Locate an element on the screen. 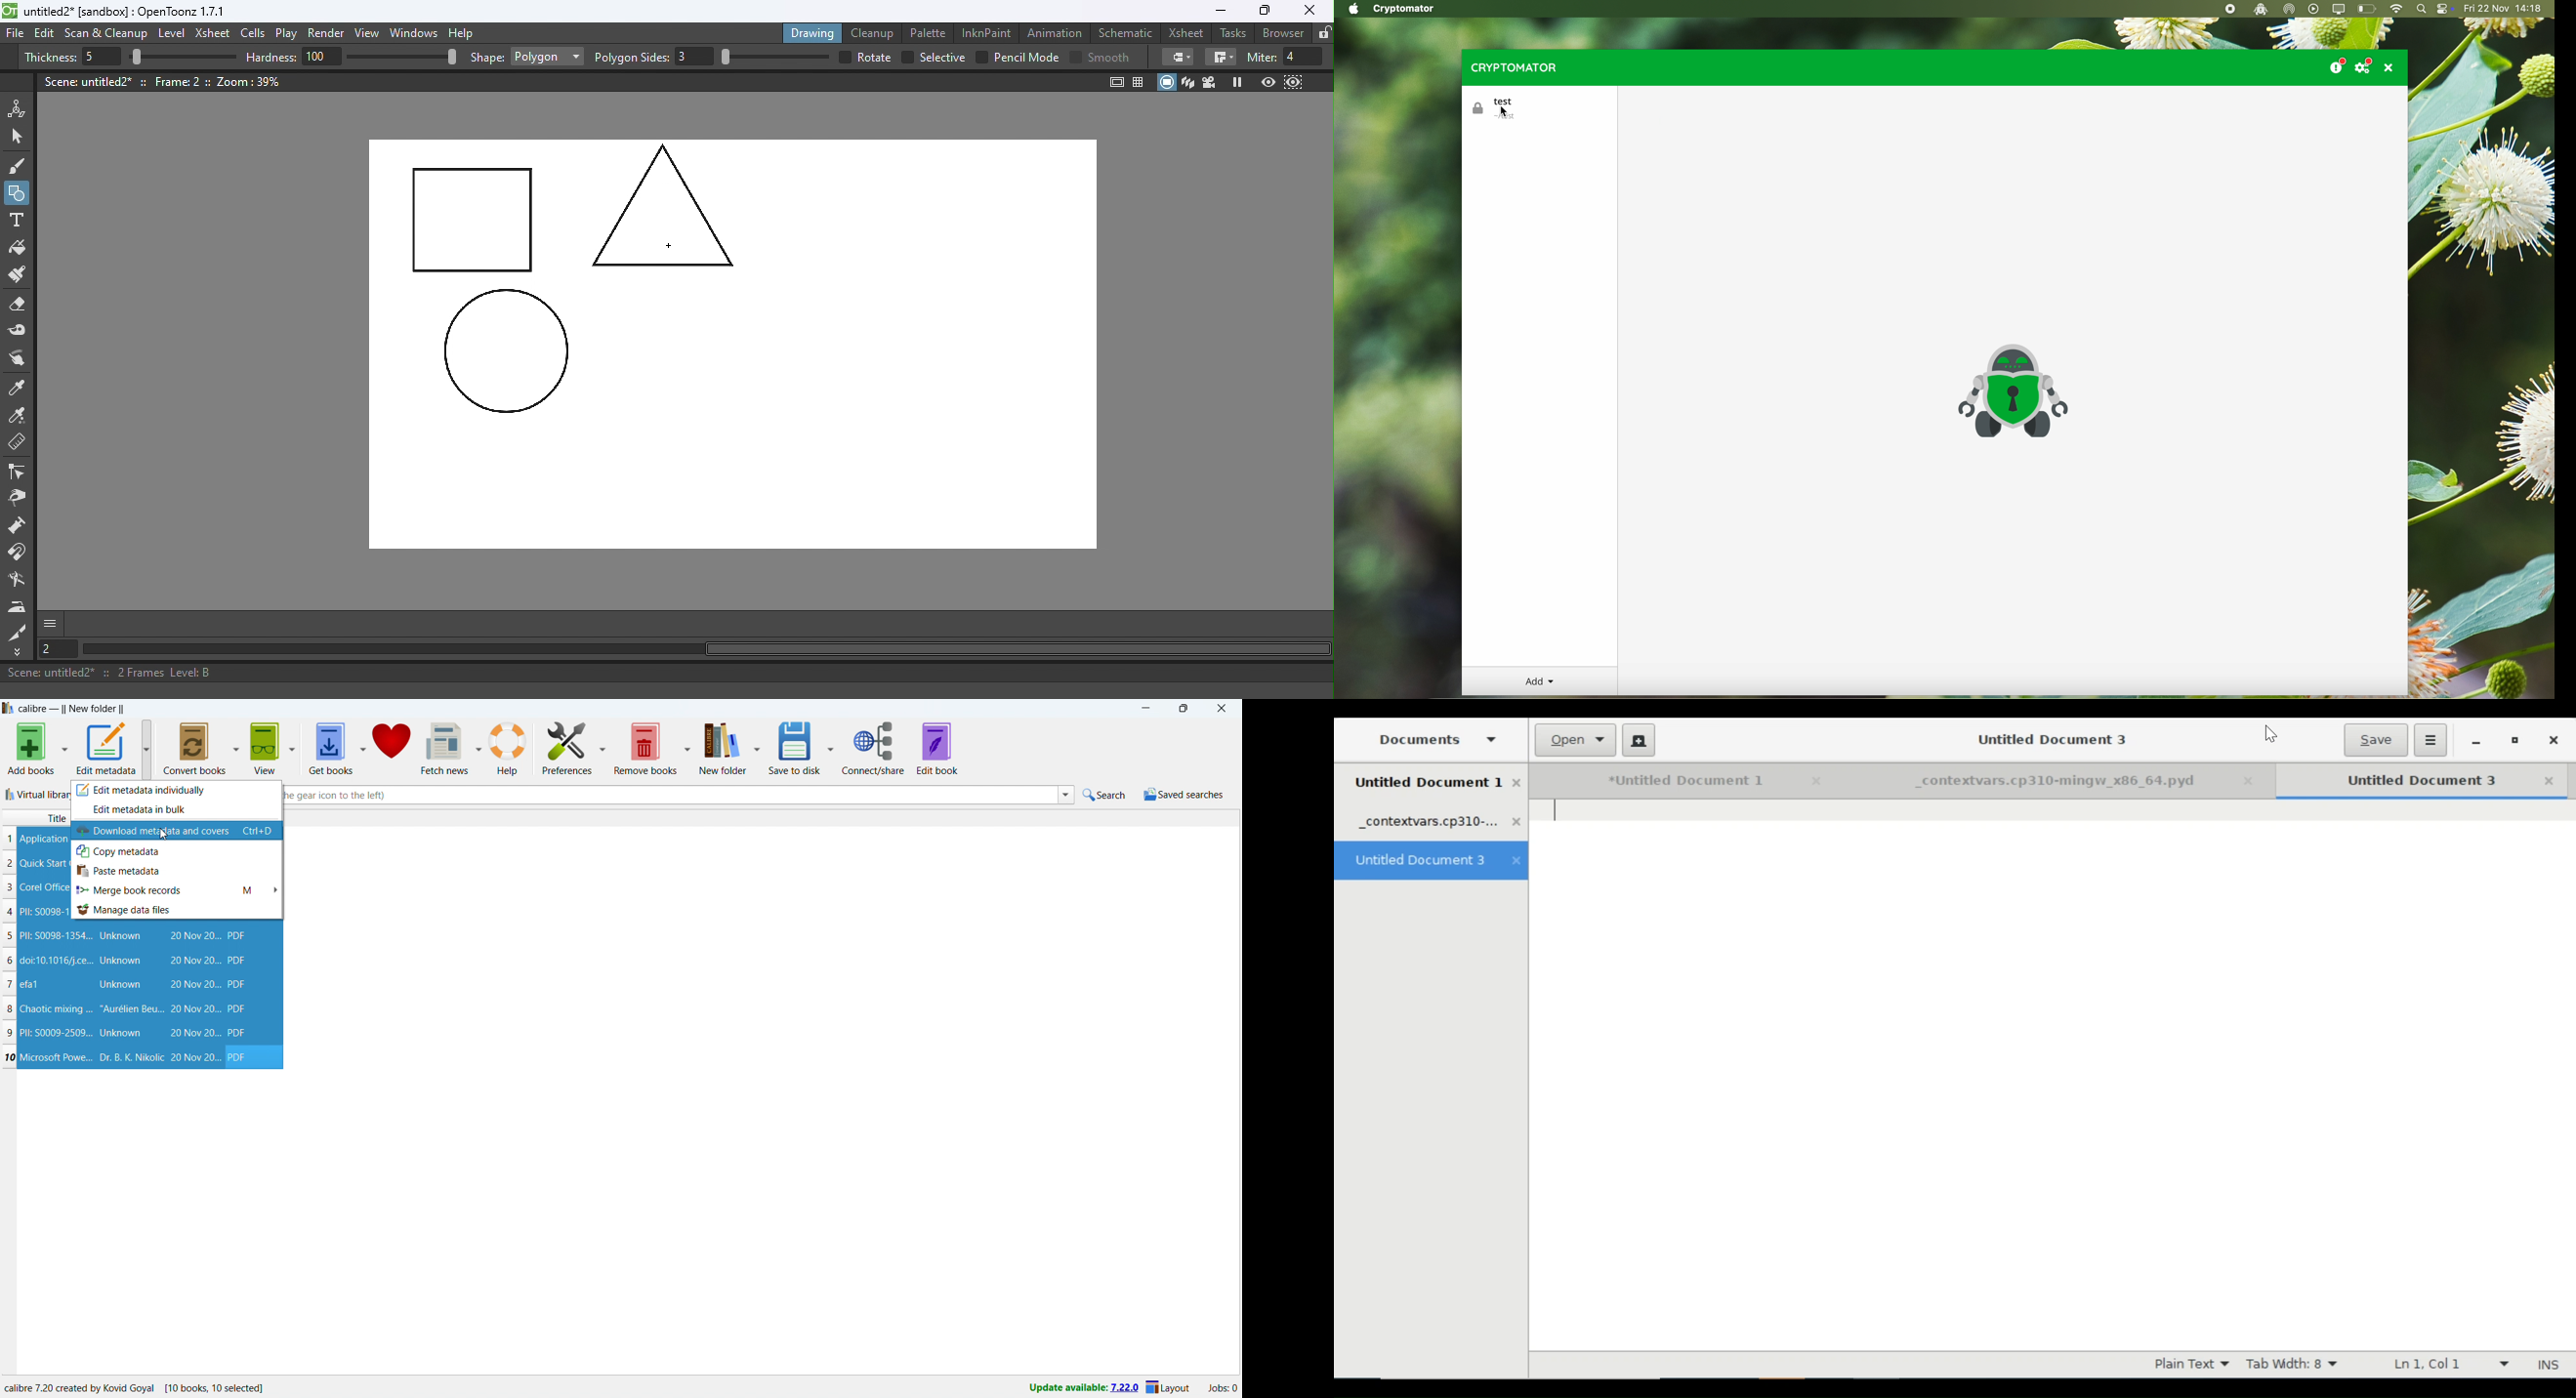  Dr. B. K. Nikolic is located at coordinates (130, 1058).